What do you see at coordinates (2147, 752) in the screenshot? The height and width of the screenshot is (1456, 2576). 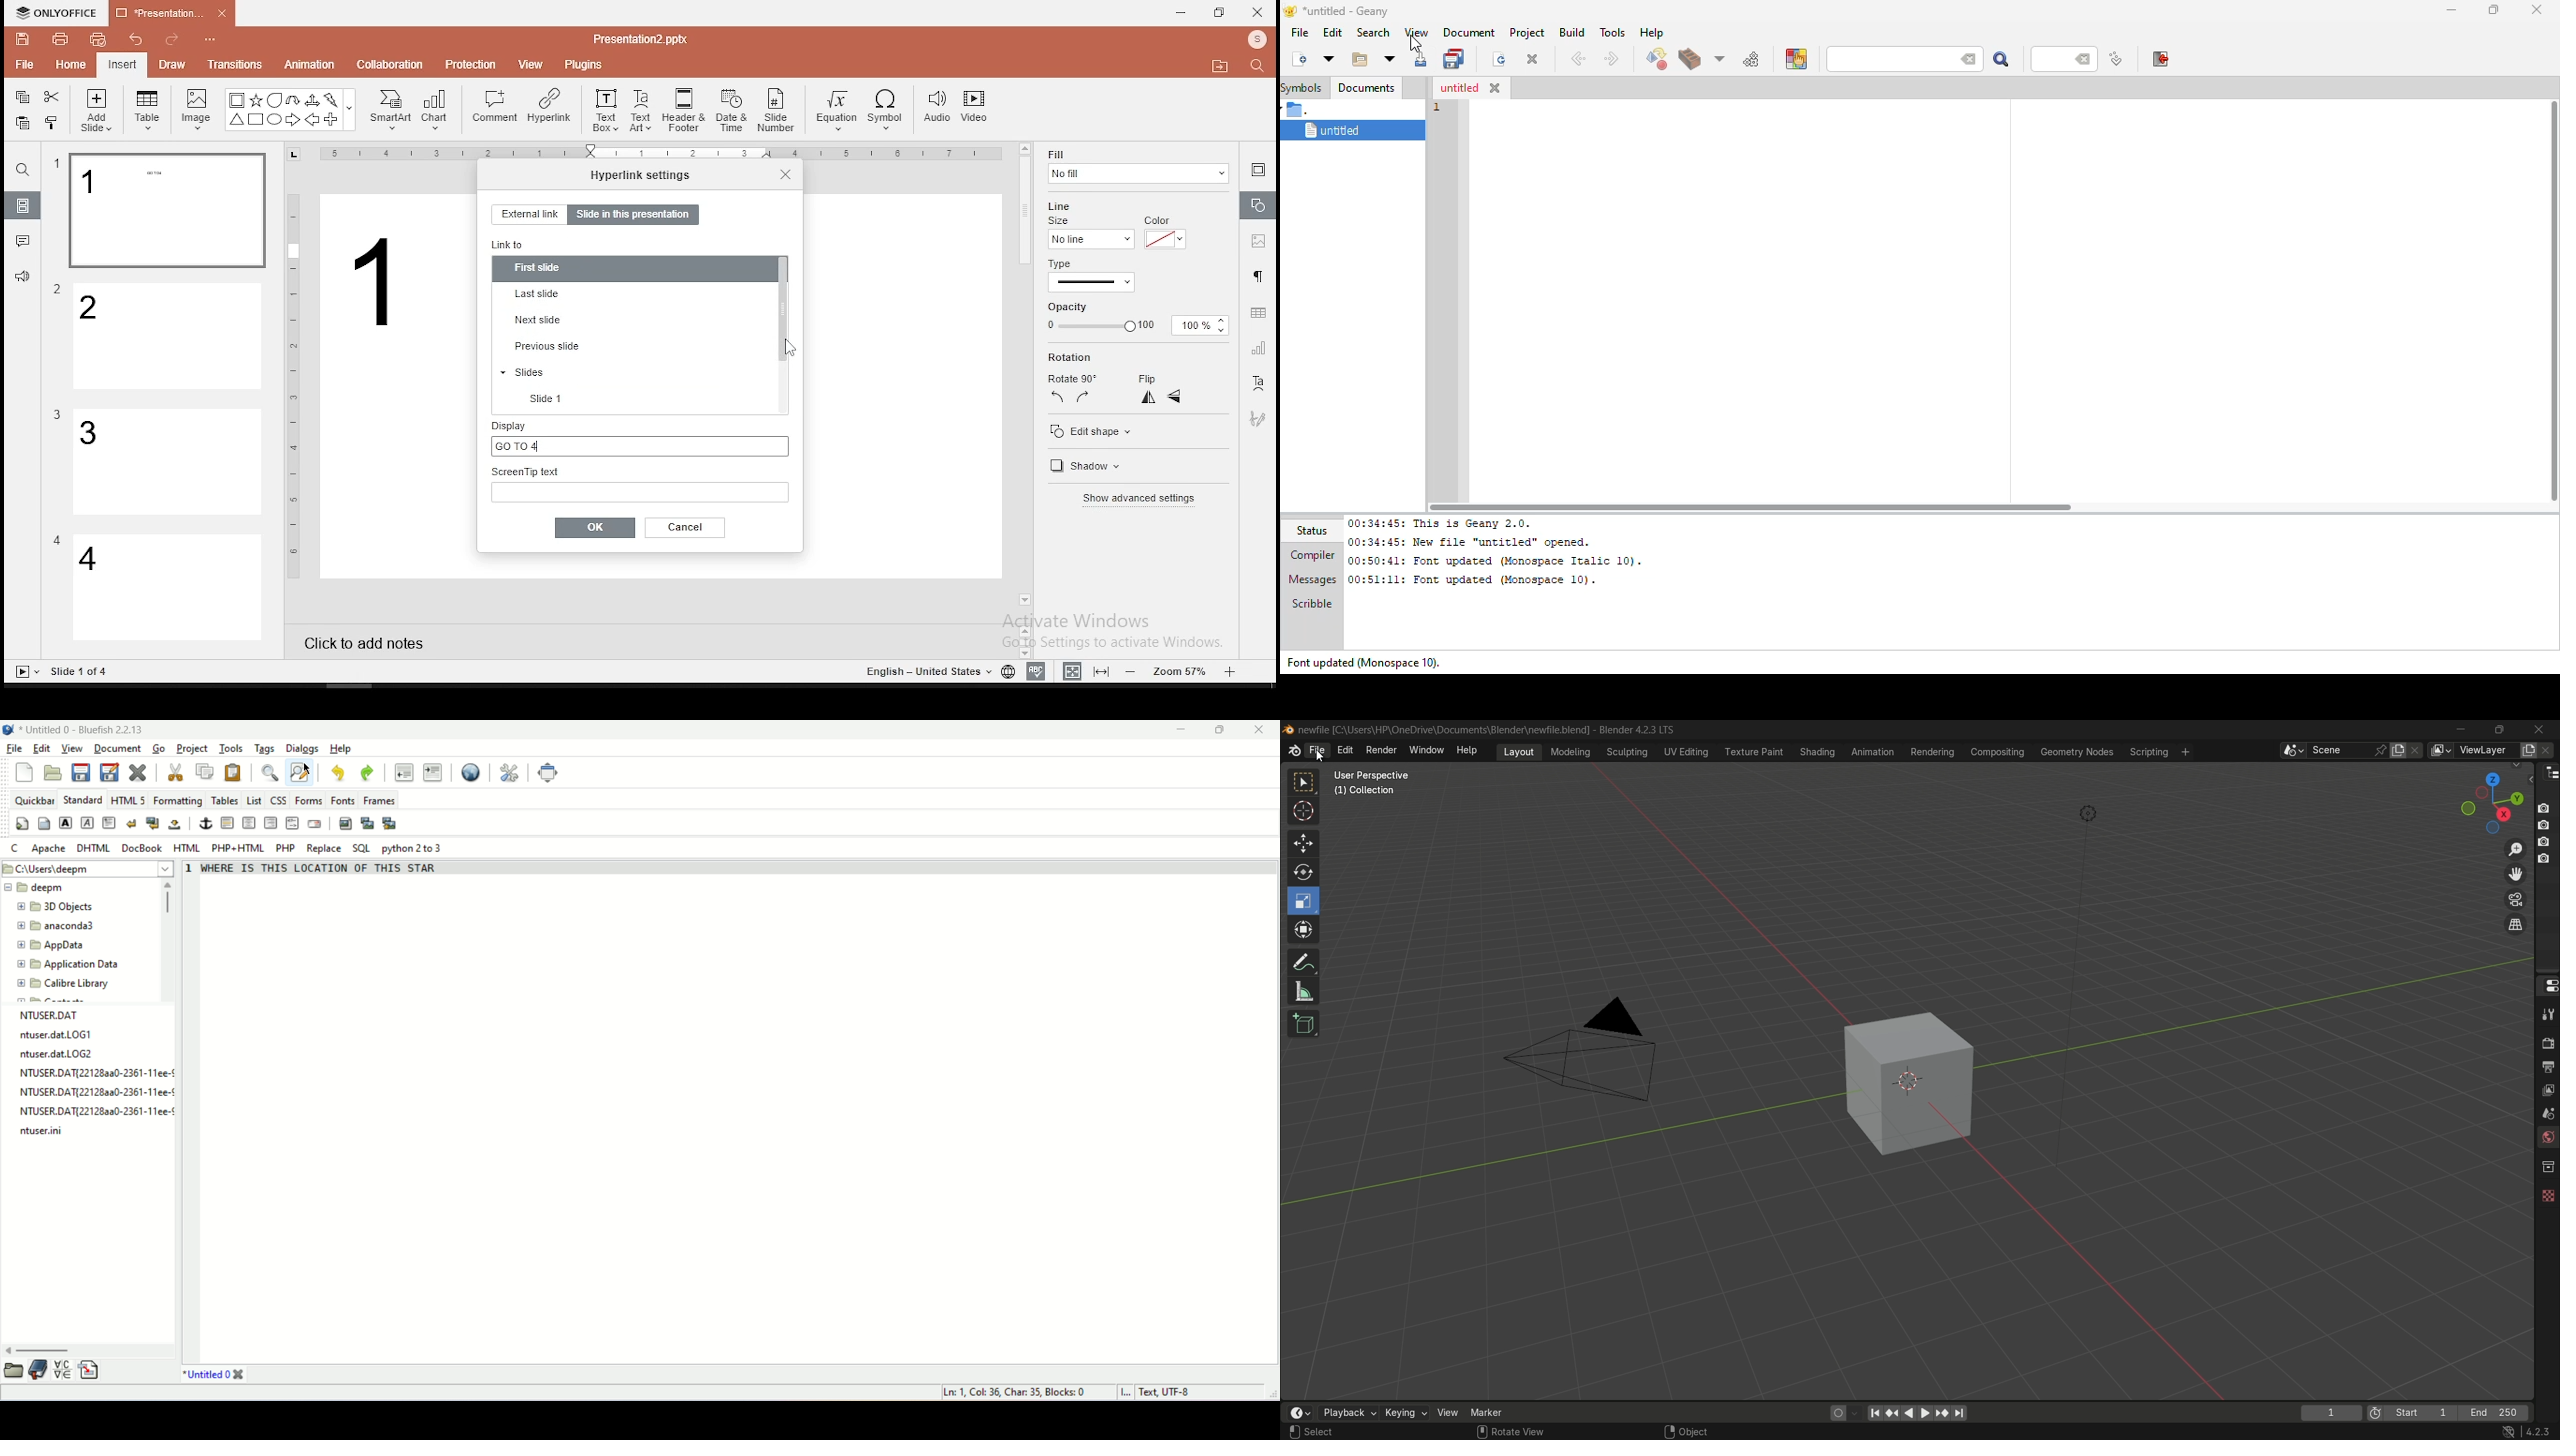 I see `scripting menu` at bounding box center [2147, 752].